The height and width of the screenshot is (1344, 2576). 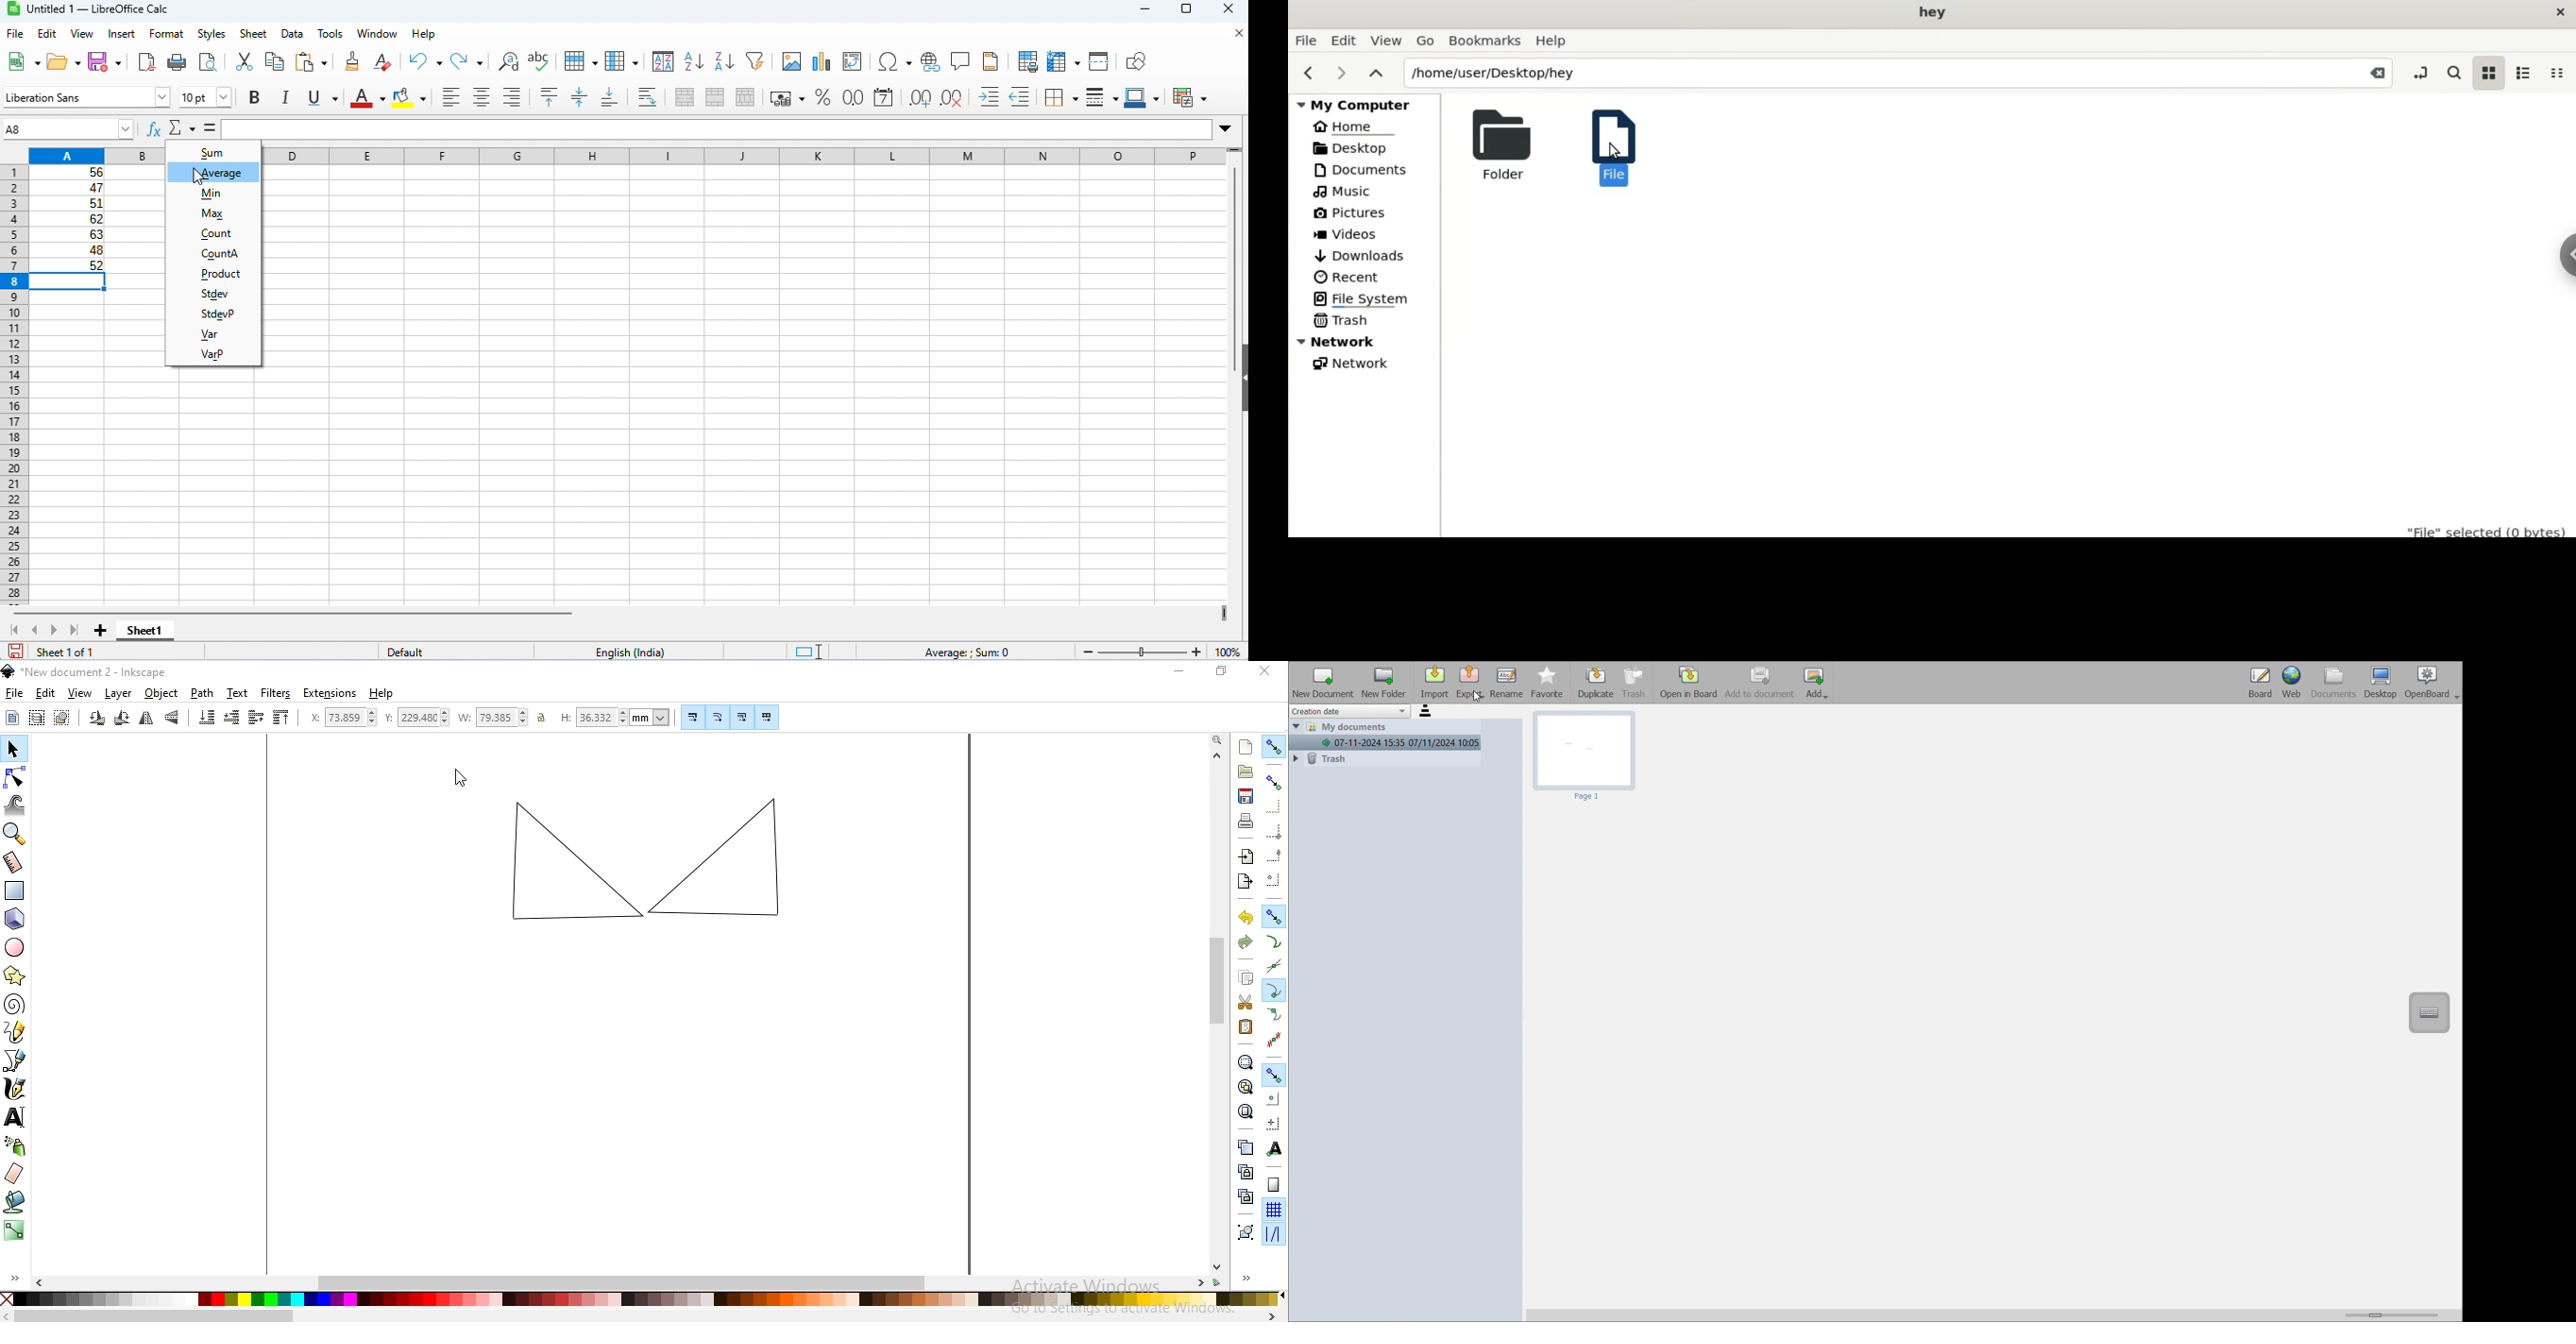 What do you see at coordinates (1277, 965) in the screenshot?
I see `snap to path intersections` at bounding box center [1277, 965].